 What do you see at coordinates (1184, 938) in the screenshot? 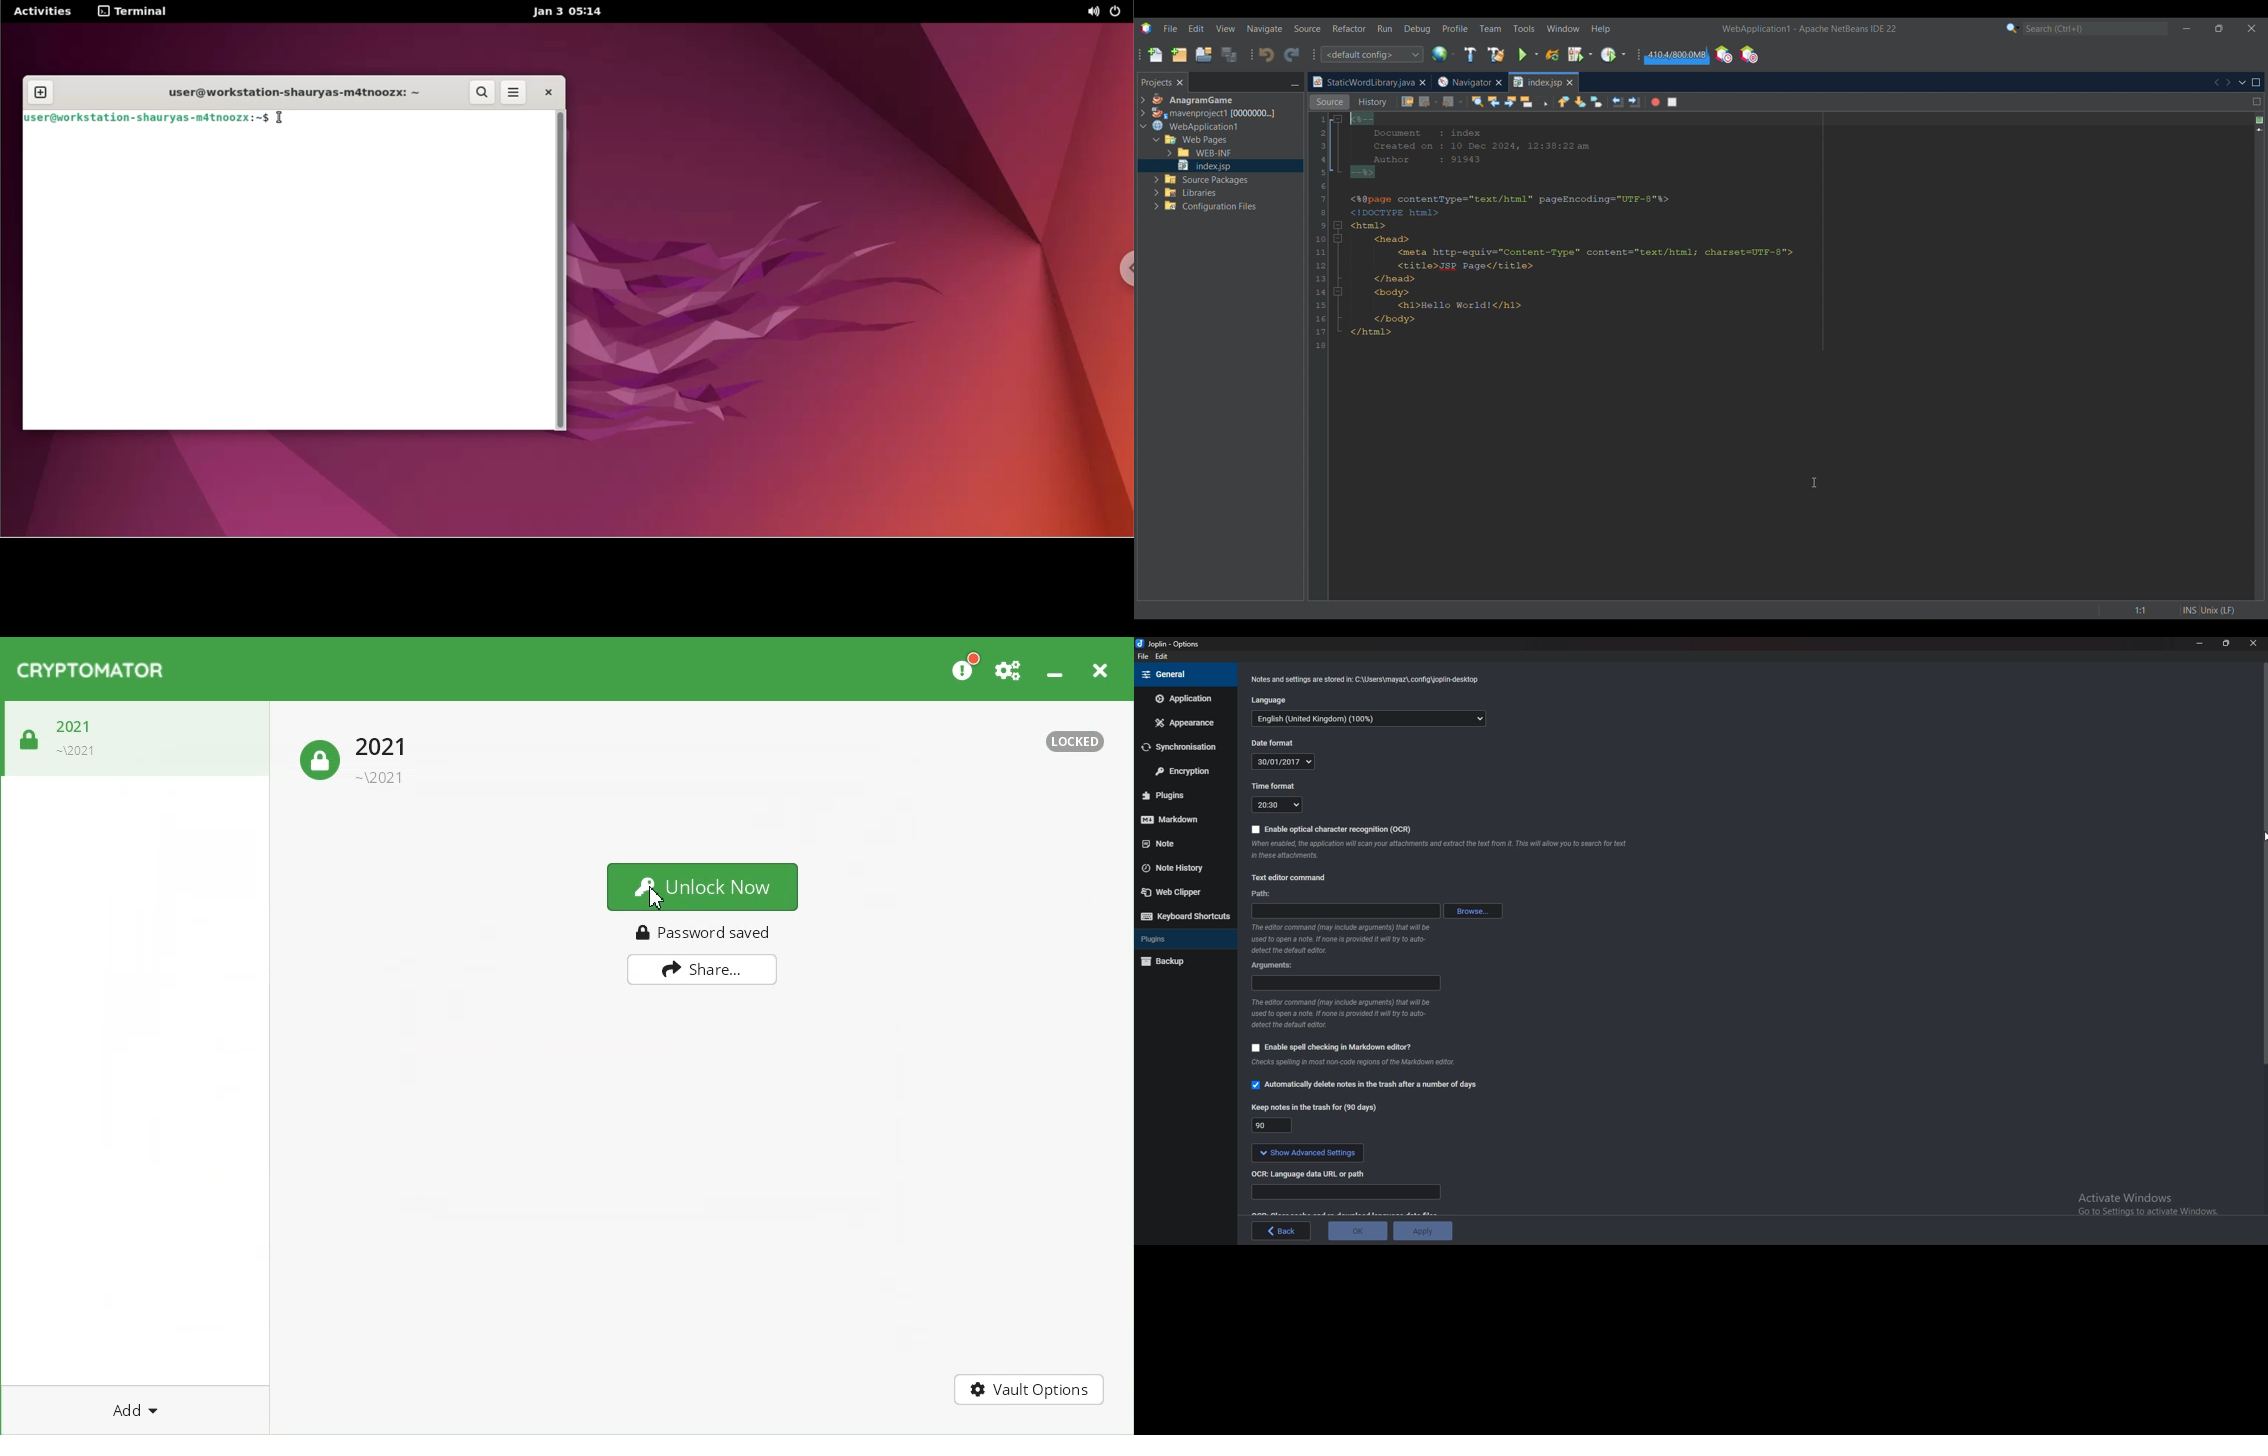
I see `Plugins` at bounding box center [1184, 938].